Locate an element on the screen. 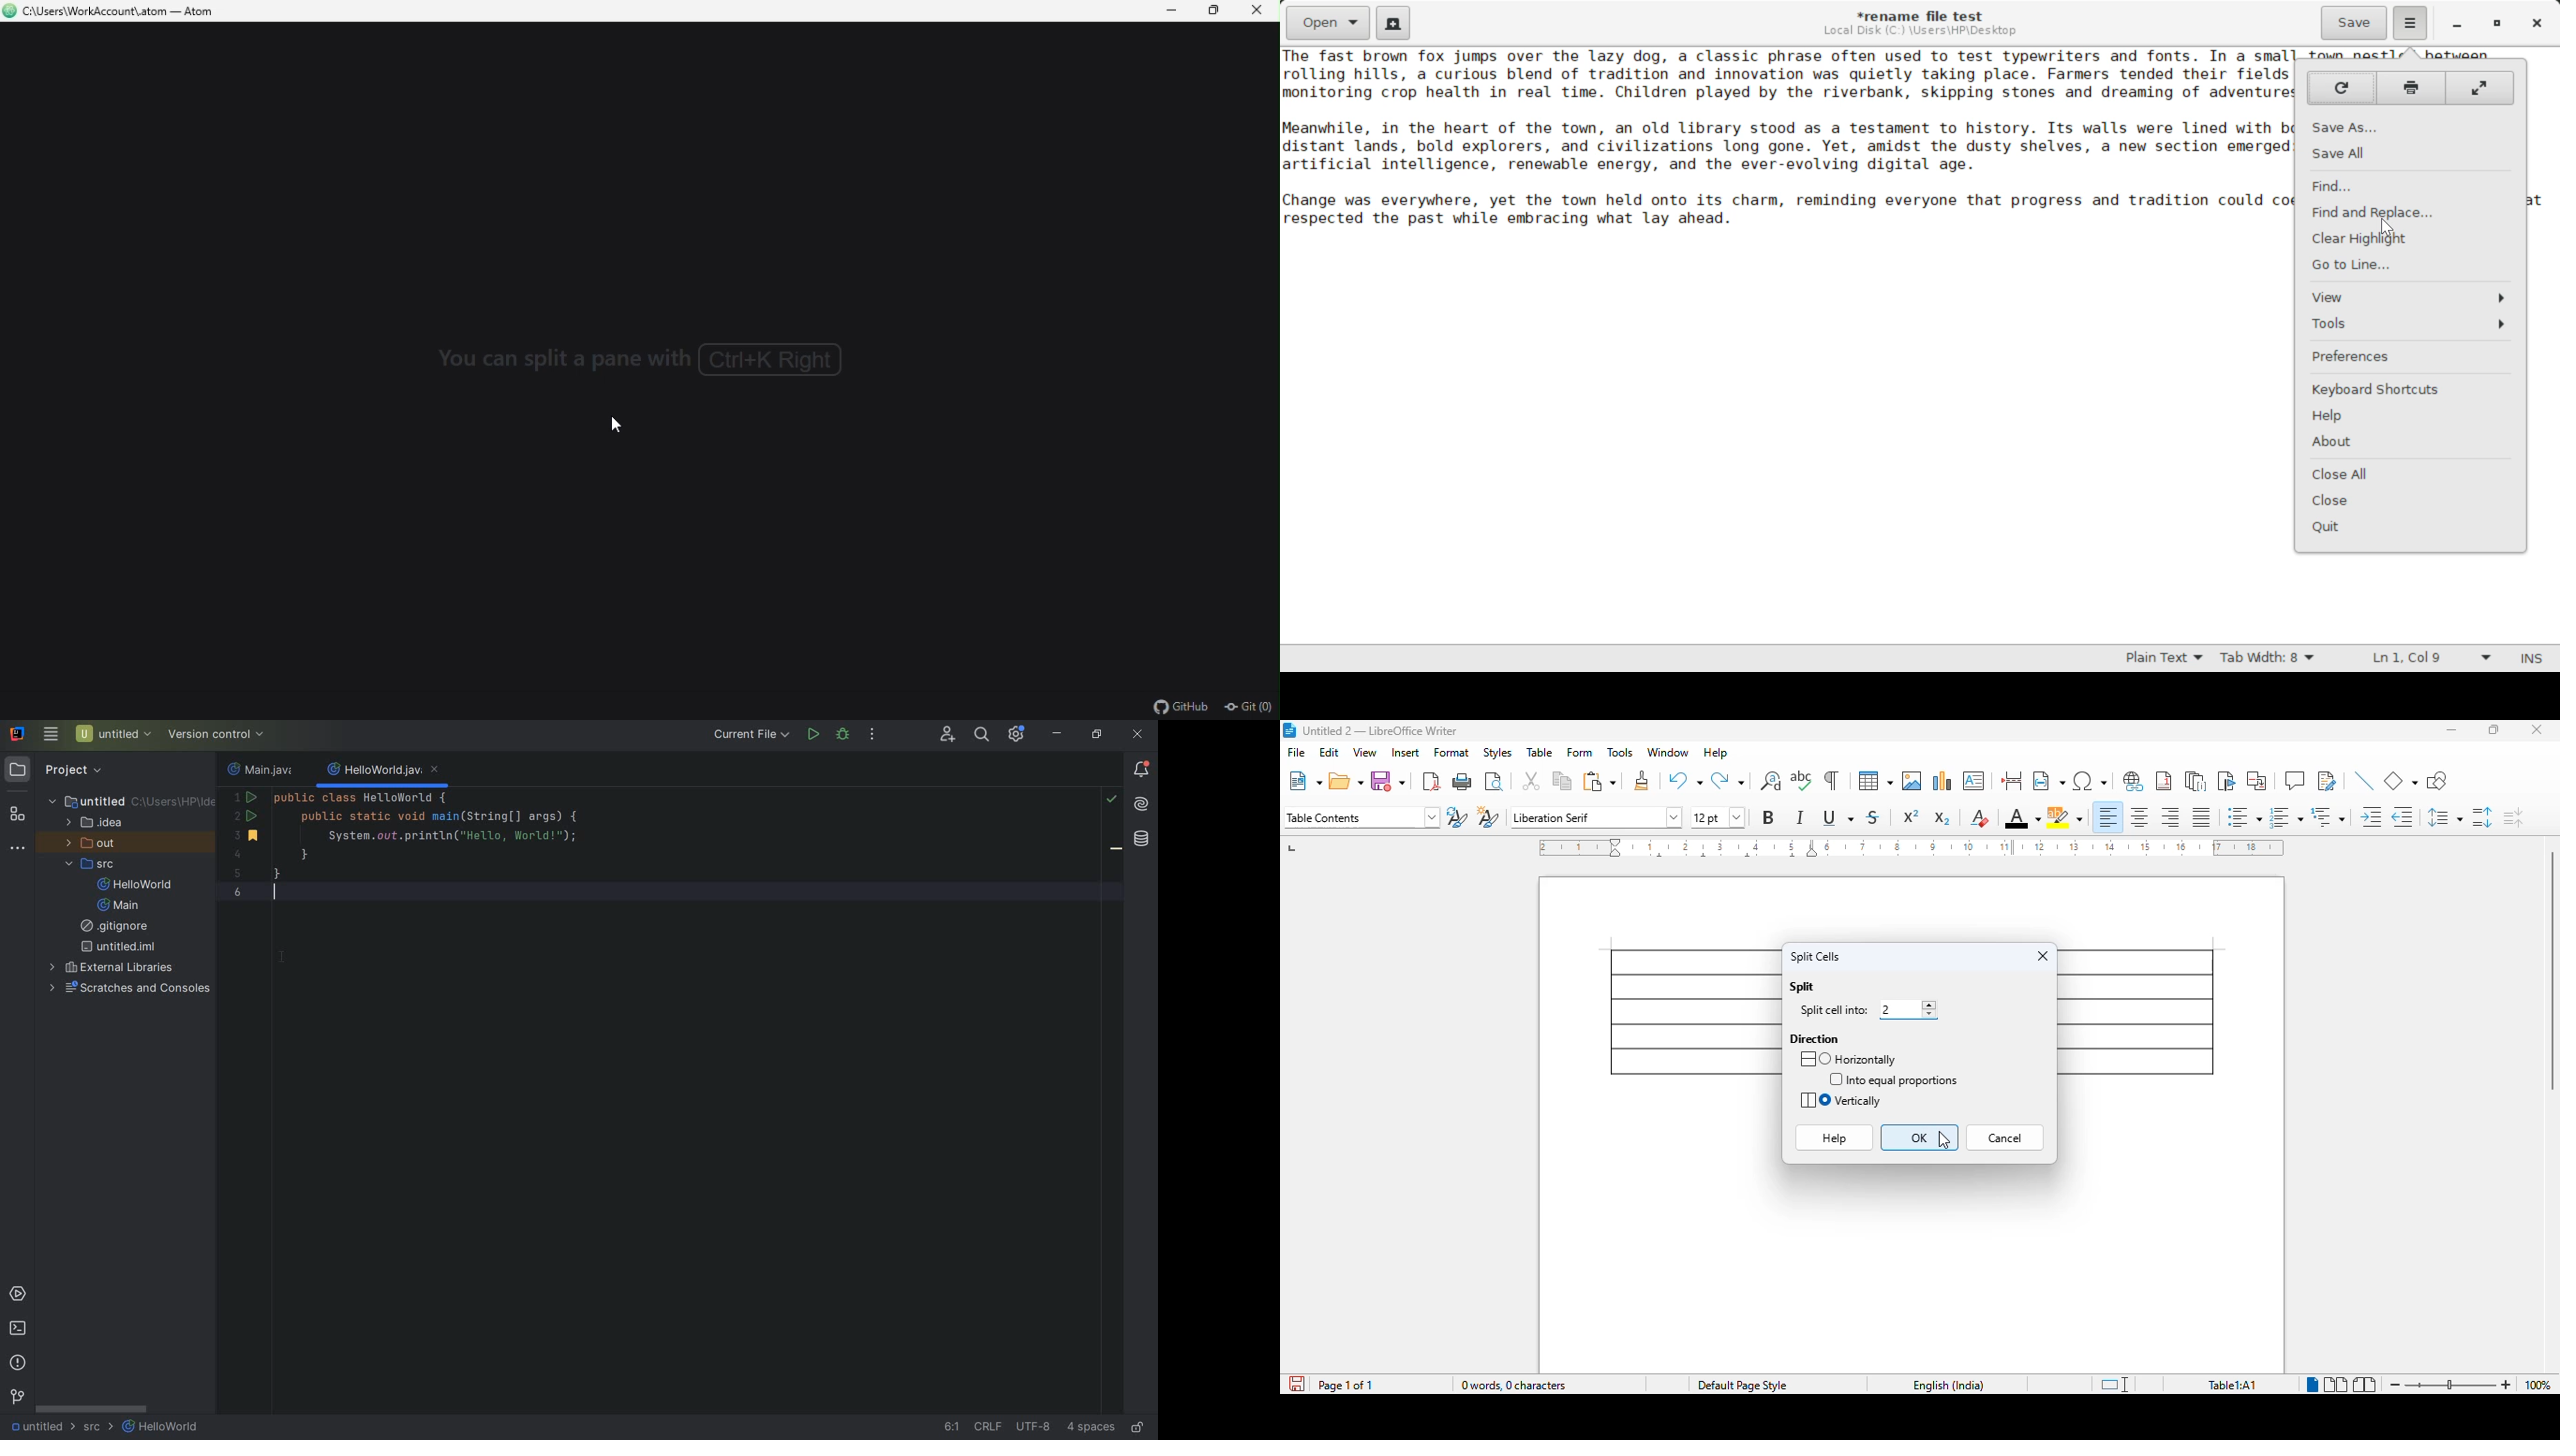 The image size is (2576, 1456). show draw functions is located at coordinates (2437, 781).